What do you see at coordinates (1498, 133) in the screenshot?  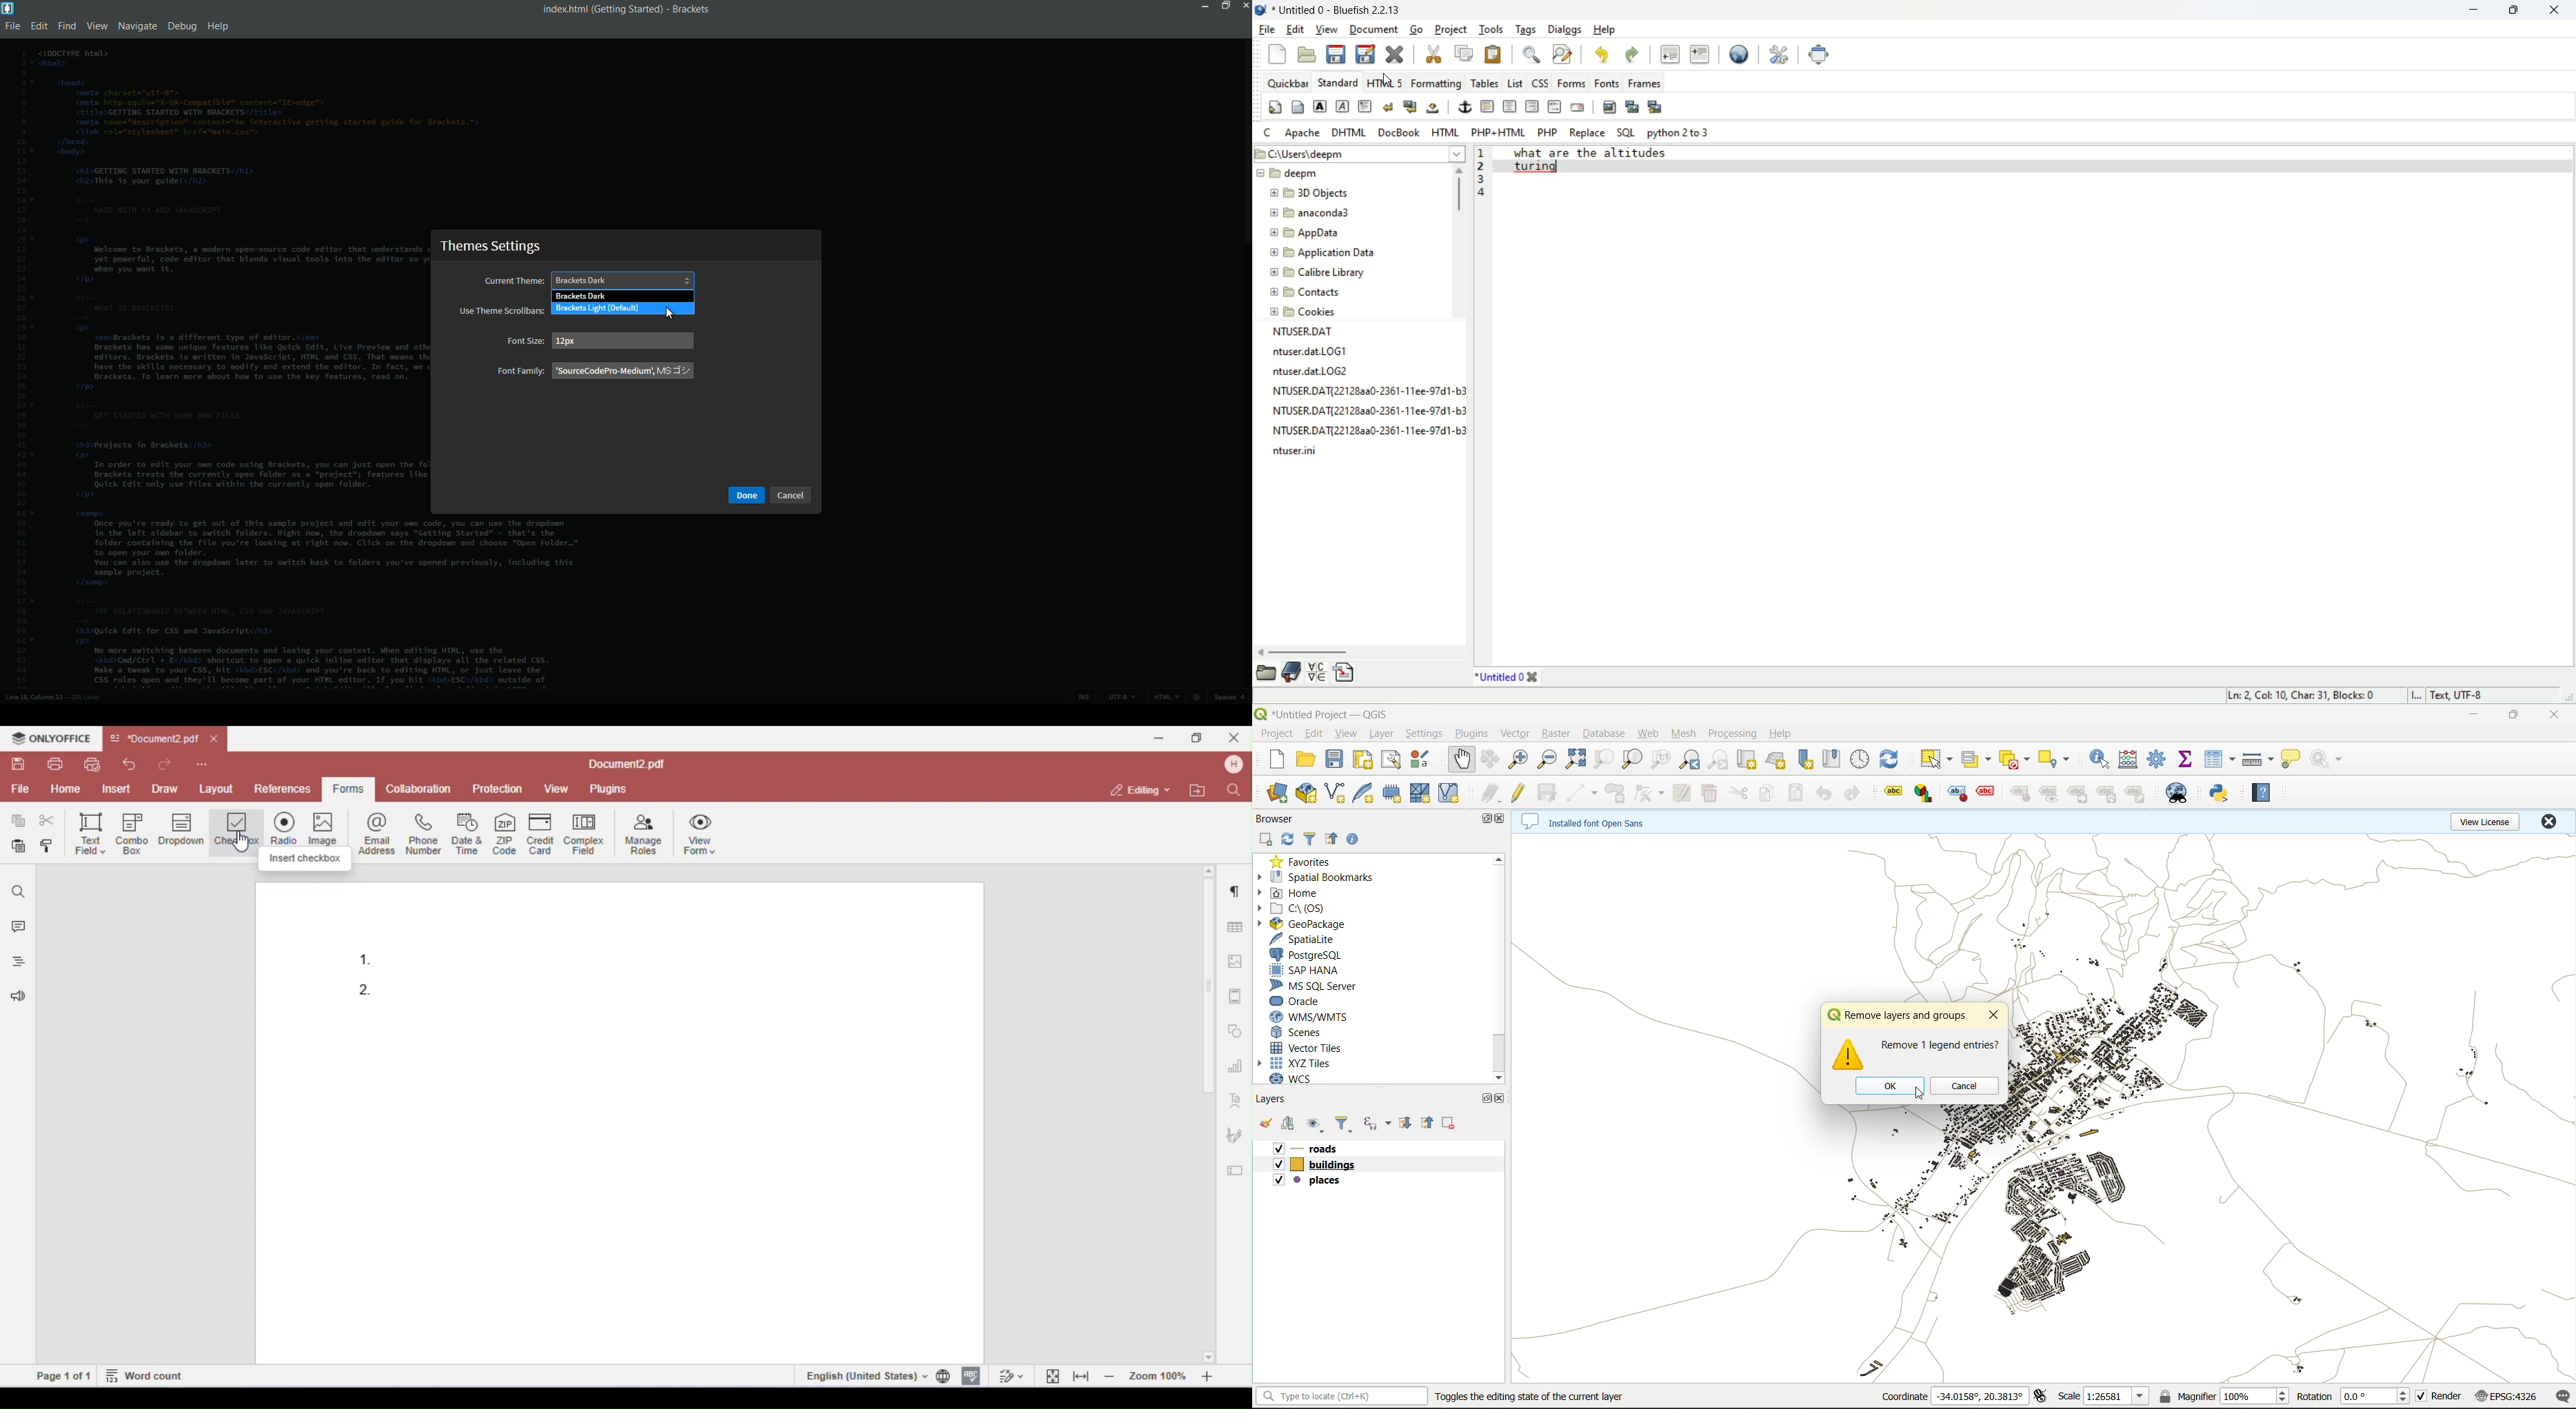 I see `PHP+HTML` at bounding box center [1498, 133].